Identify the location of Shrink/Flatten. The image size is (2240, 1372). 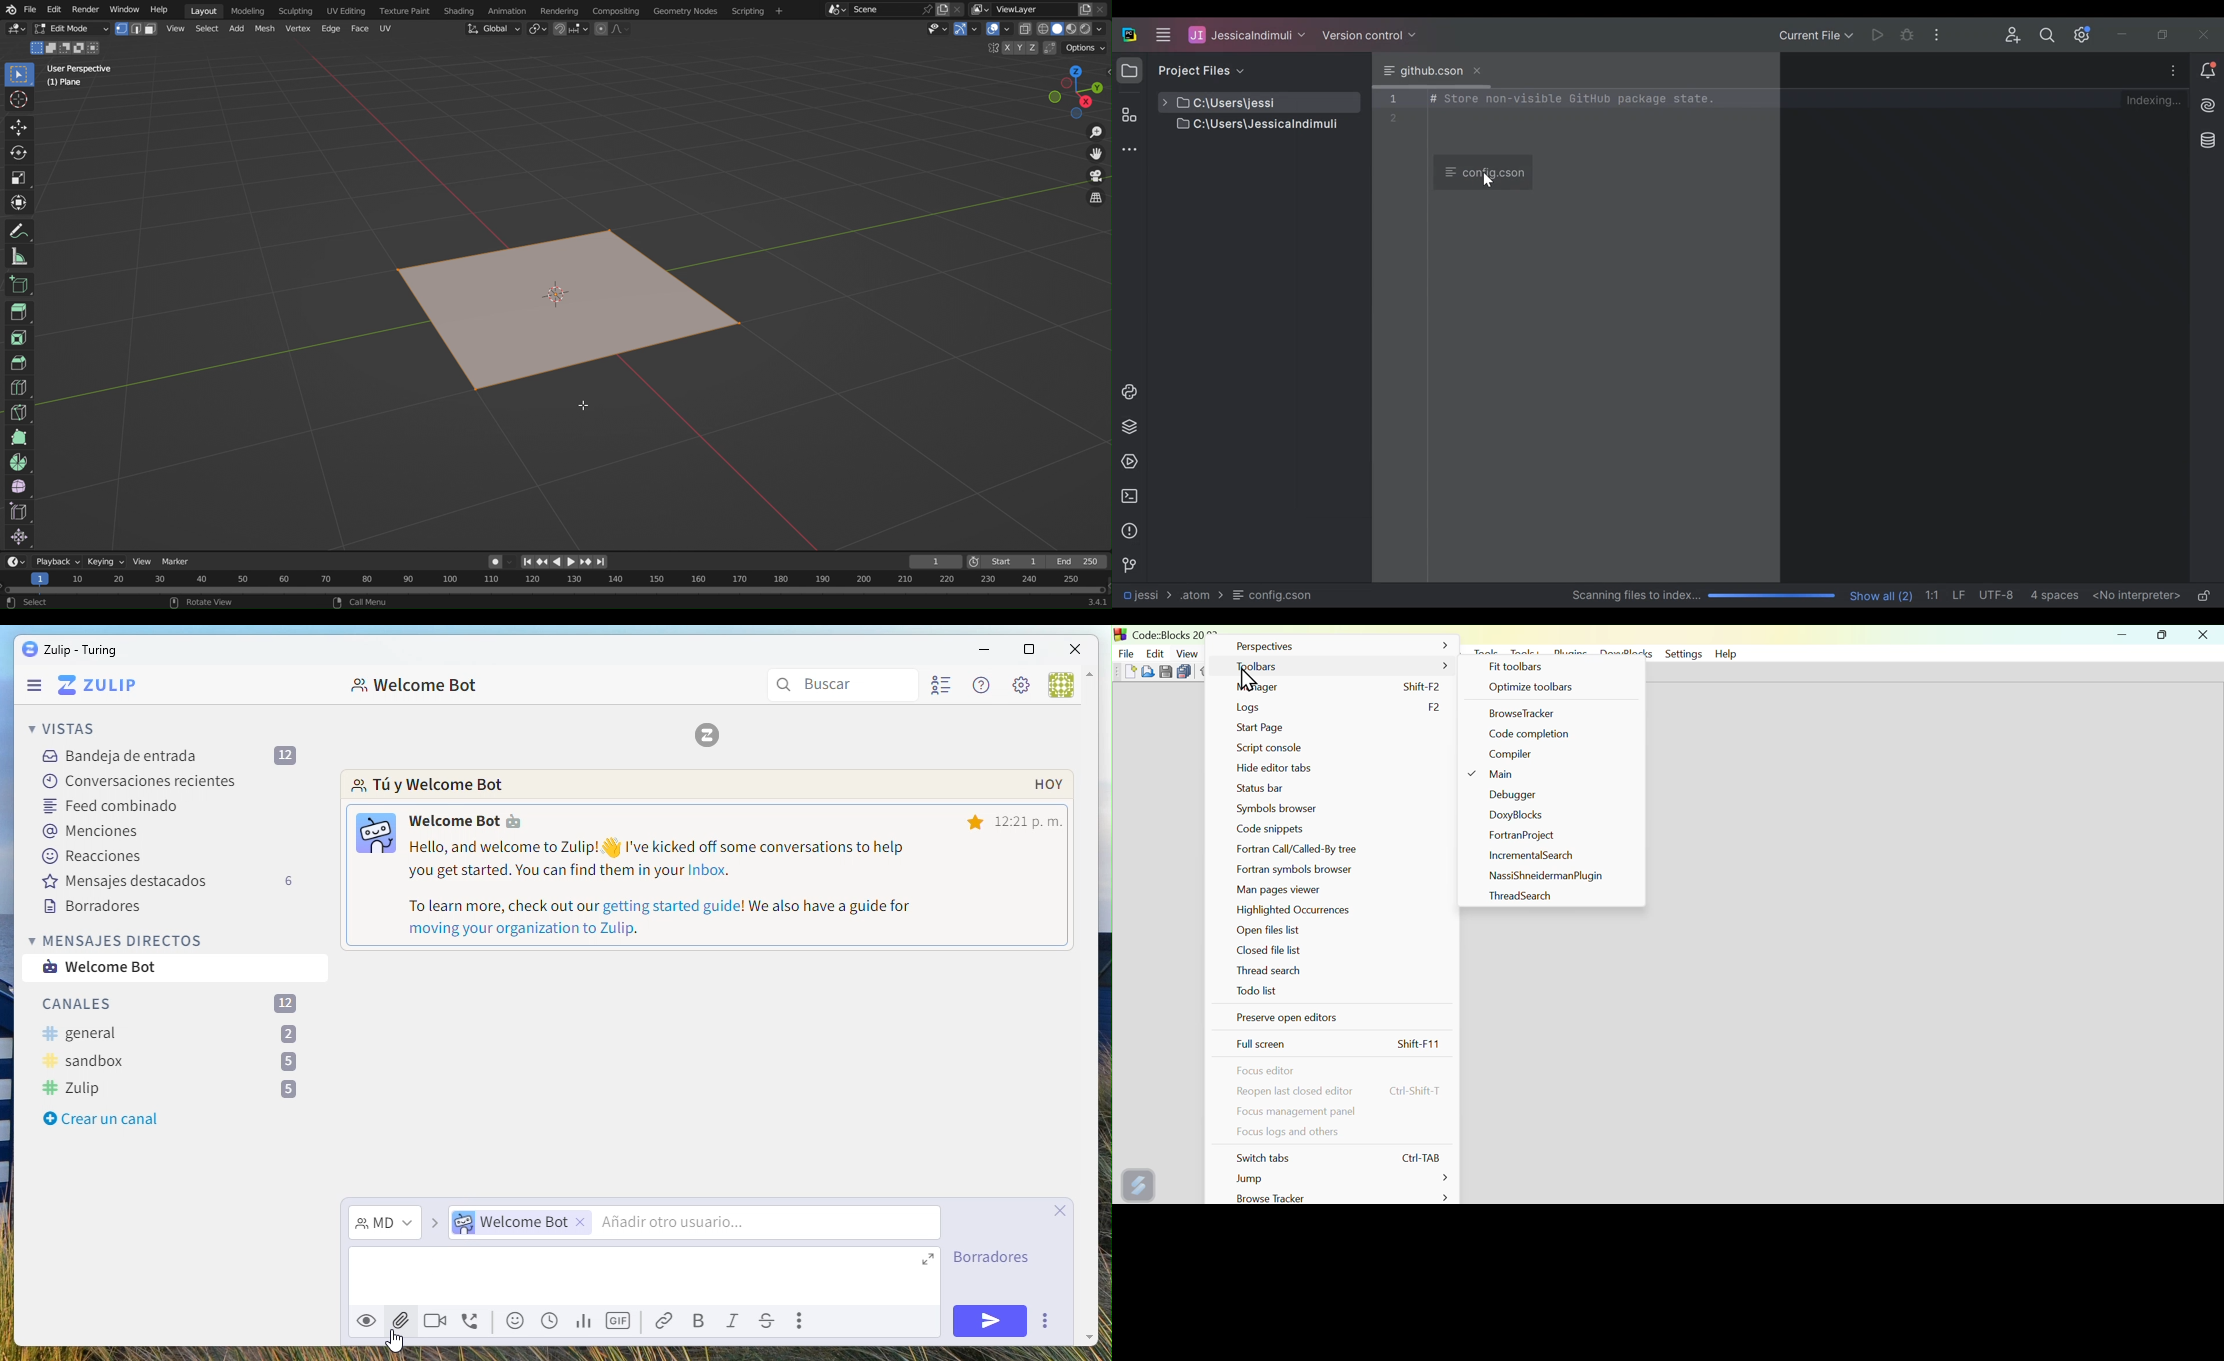
(19, 539).